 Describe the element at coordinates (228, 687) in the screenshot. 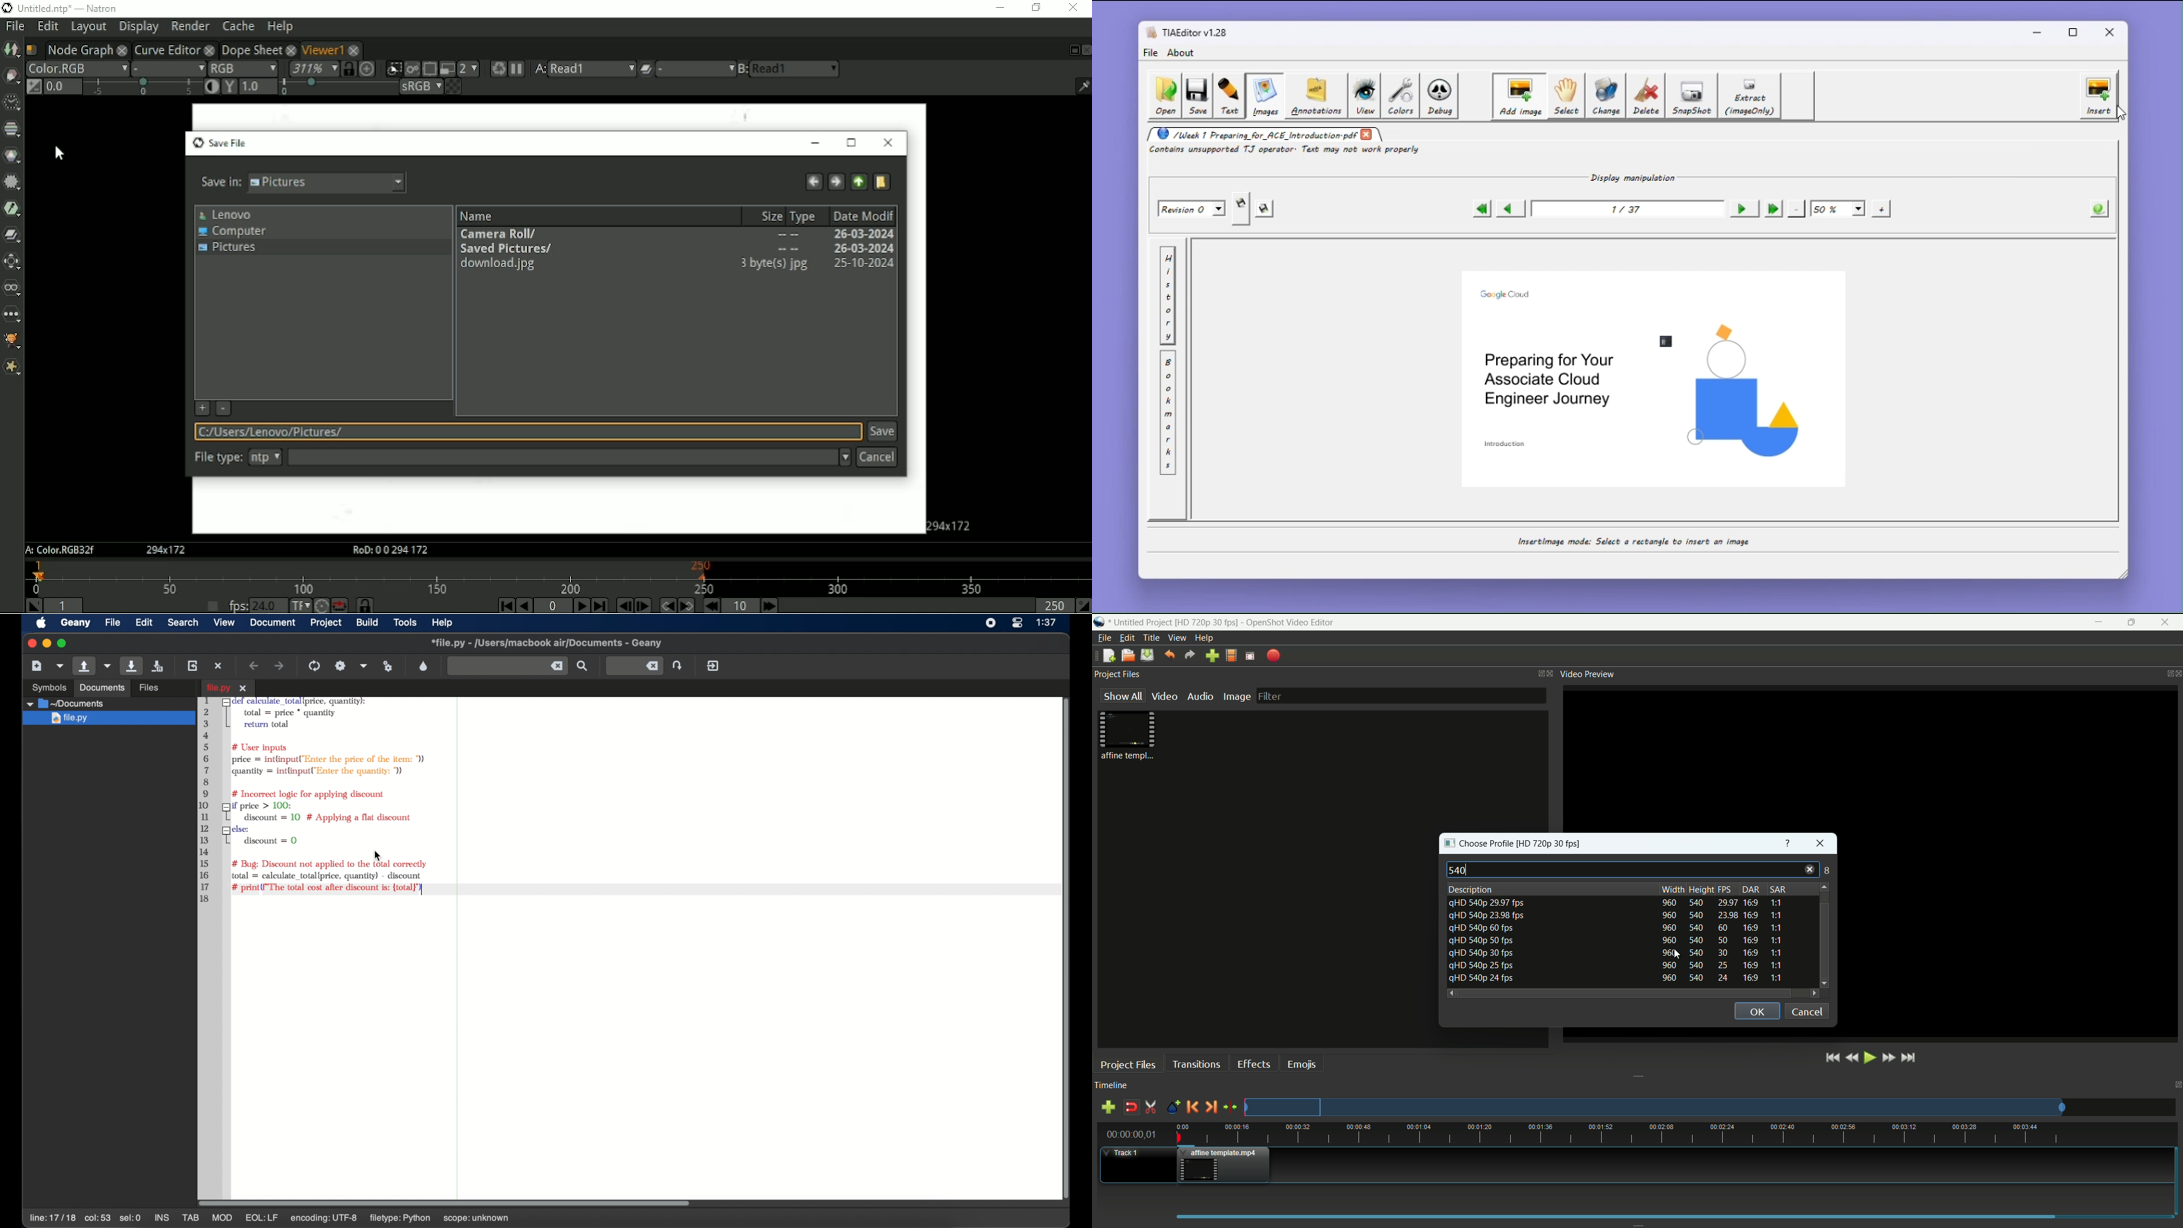

I see `file.py` at that location.